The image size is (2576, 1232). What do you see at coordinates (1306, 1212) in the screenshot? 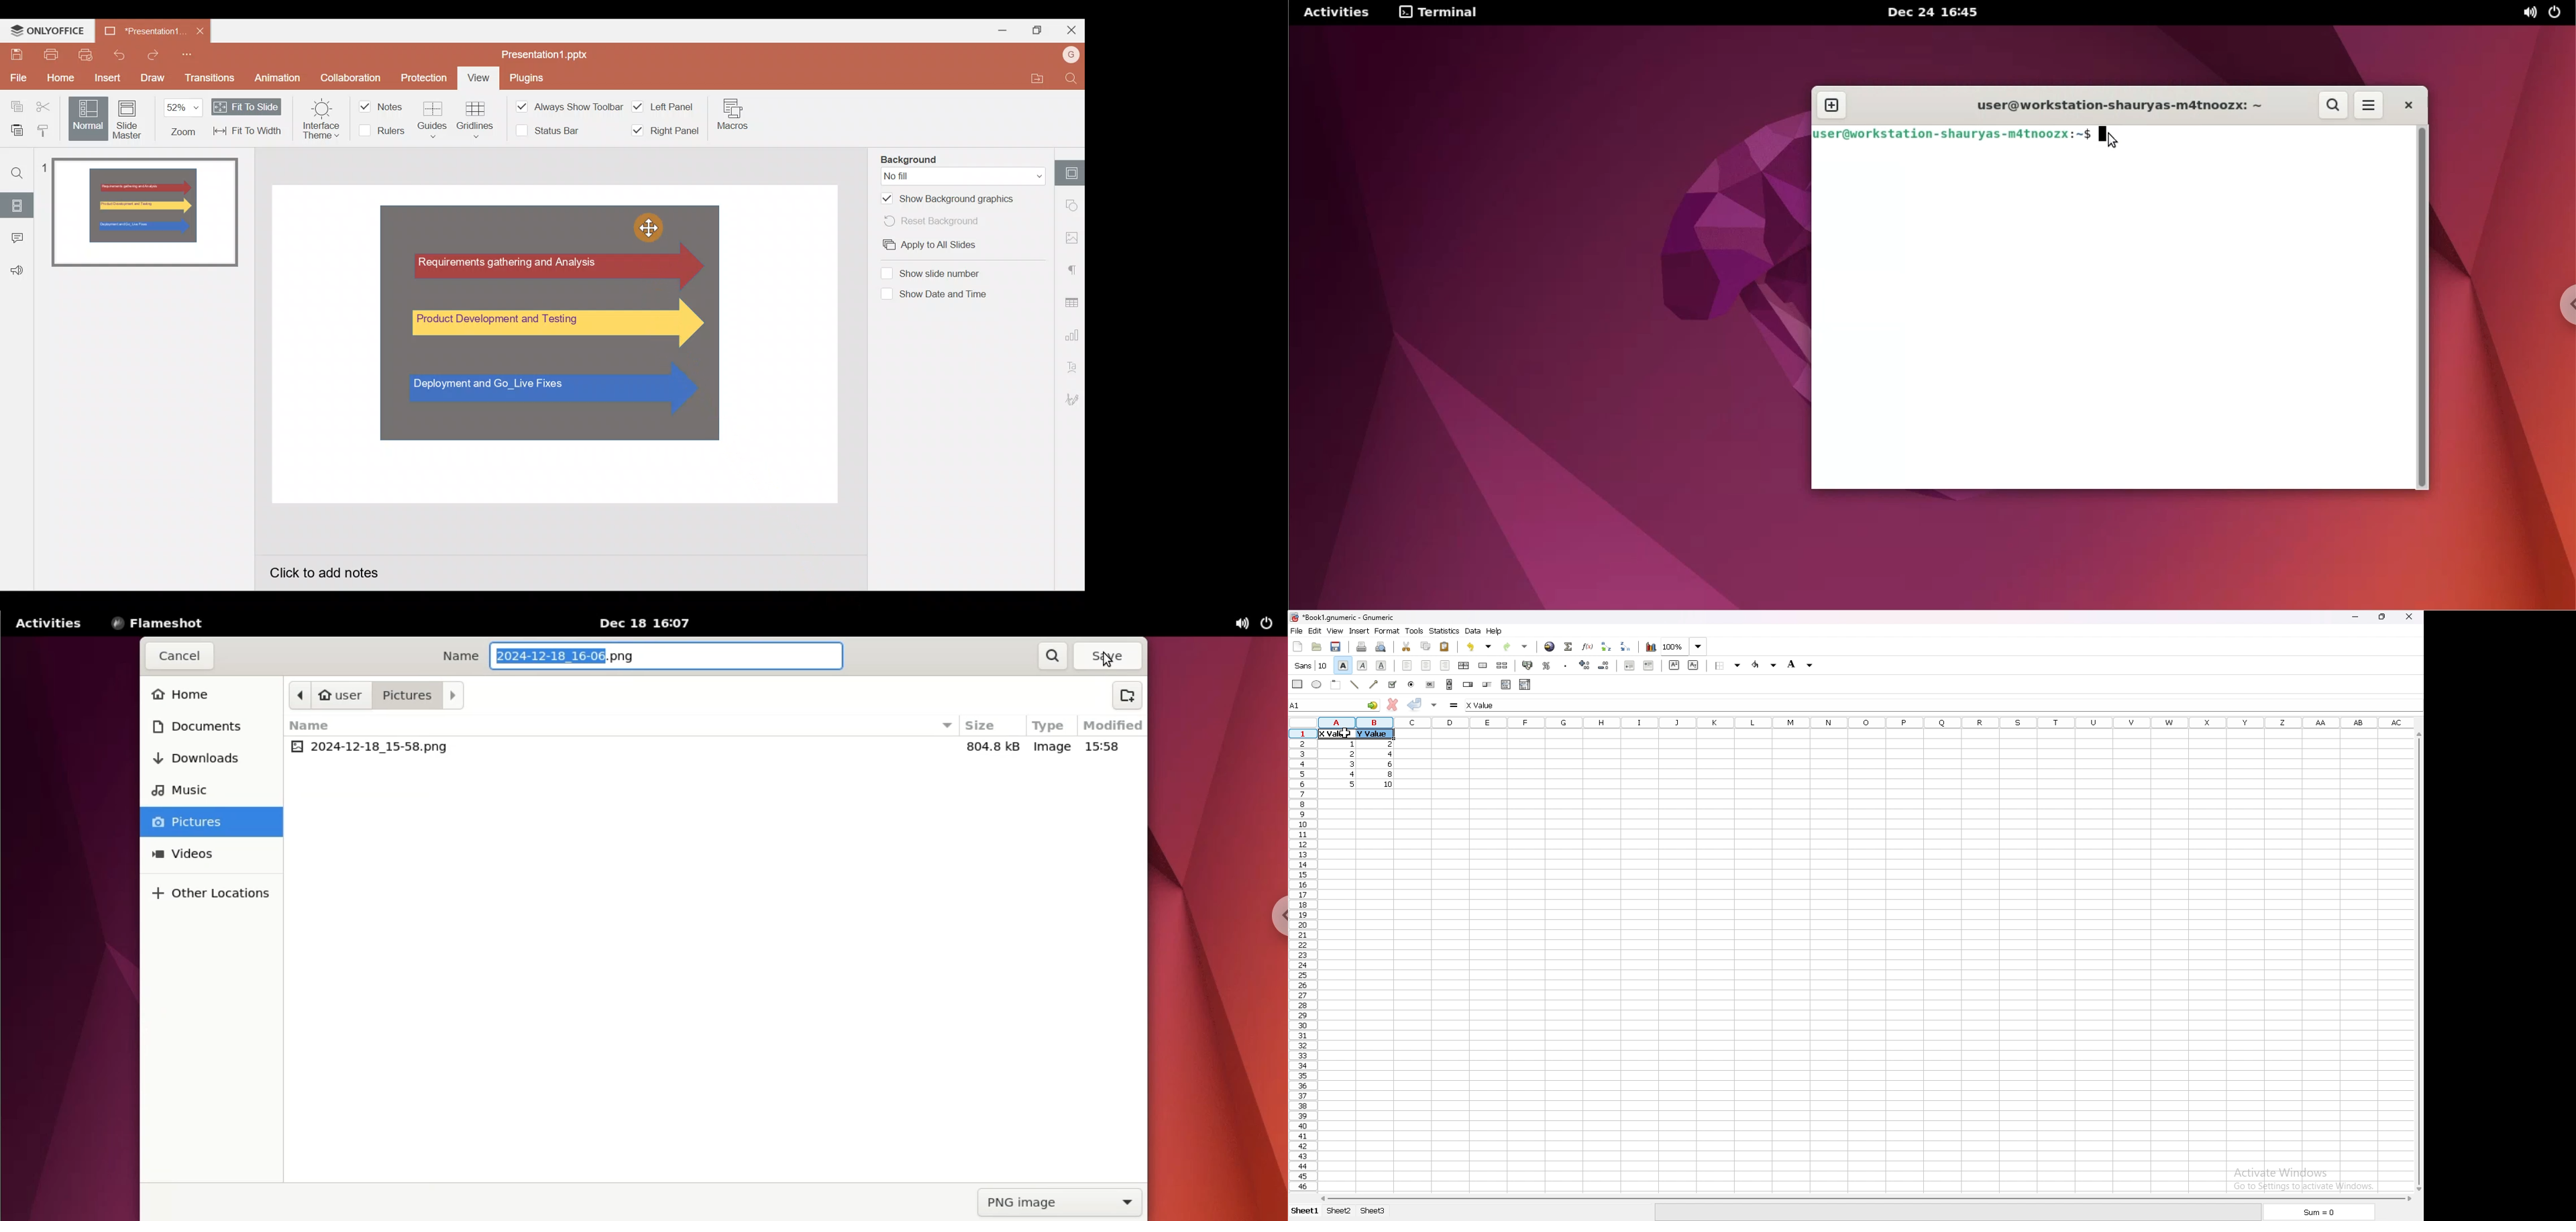
I see `sheet 1` at bounding box center [1306, 1212].